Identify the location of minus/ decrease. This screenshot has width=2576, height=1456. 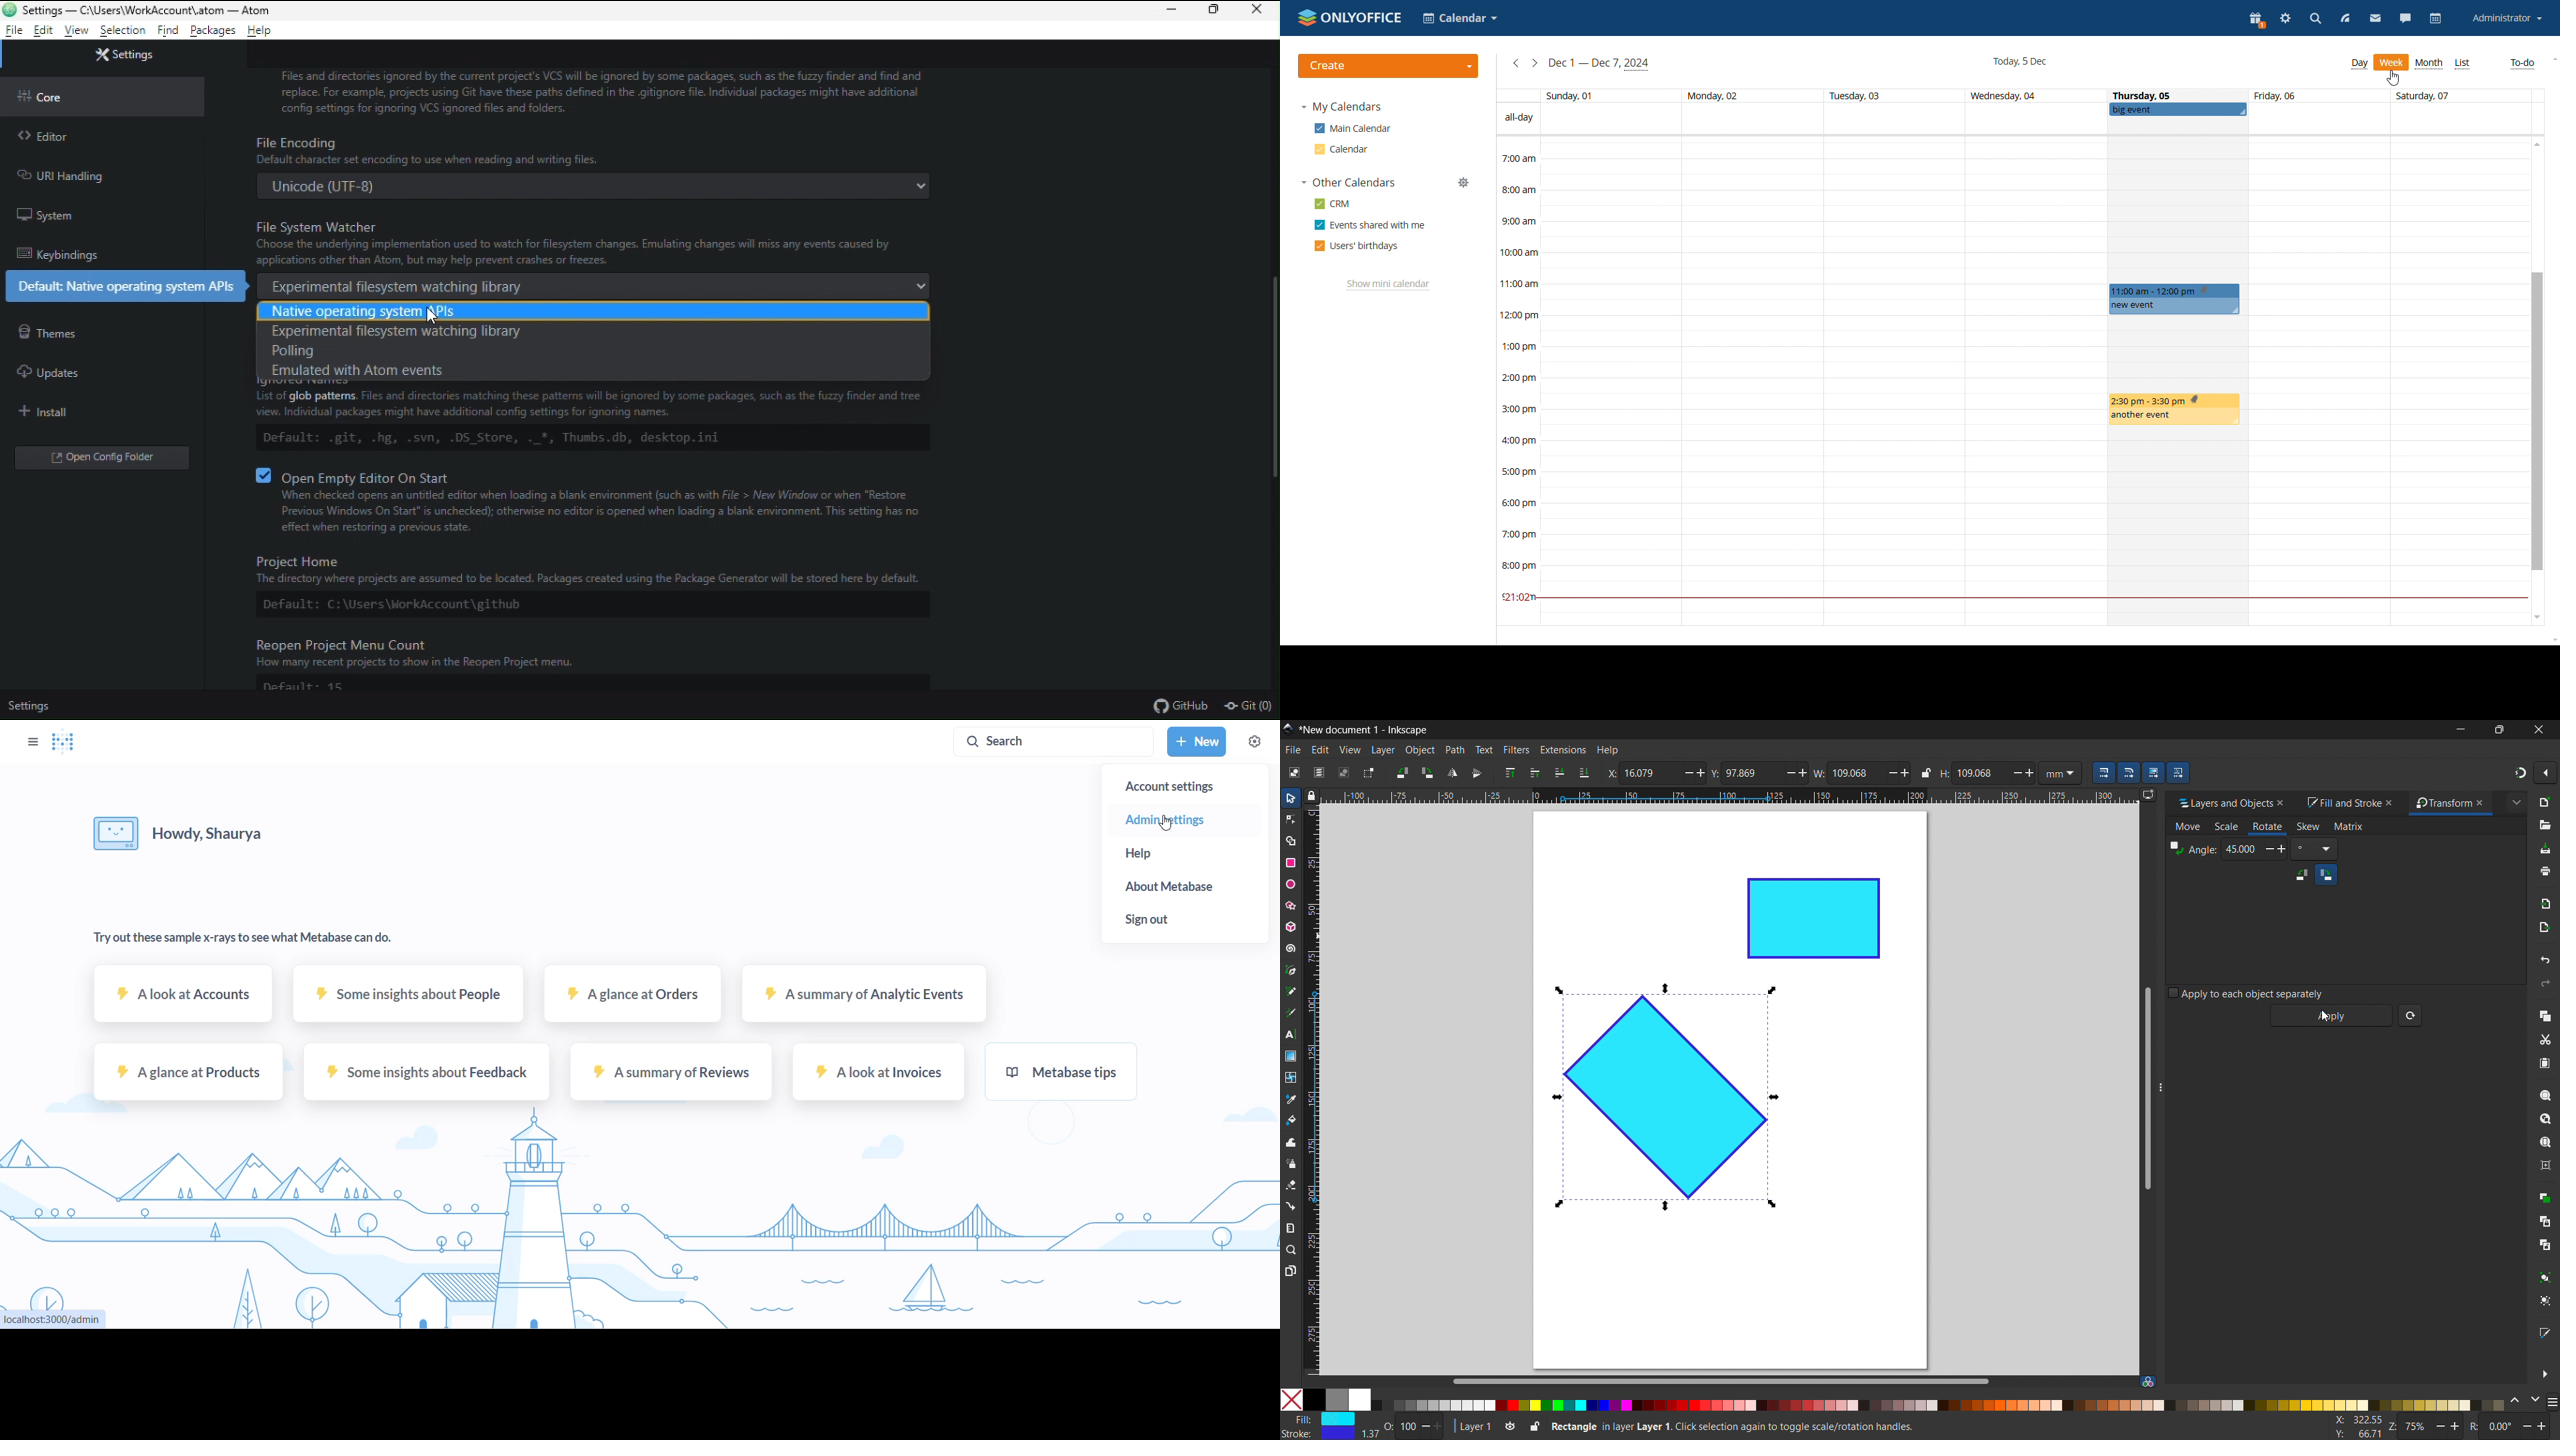
(1683, 773).